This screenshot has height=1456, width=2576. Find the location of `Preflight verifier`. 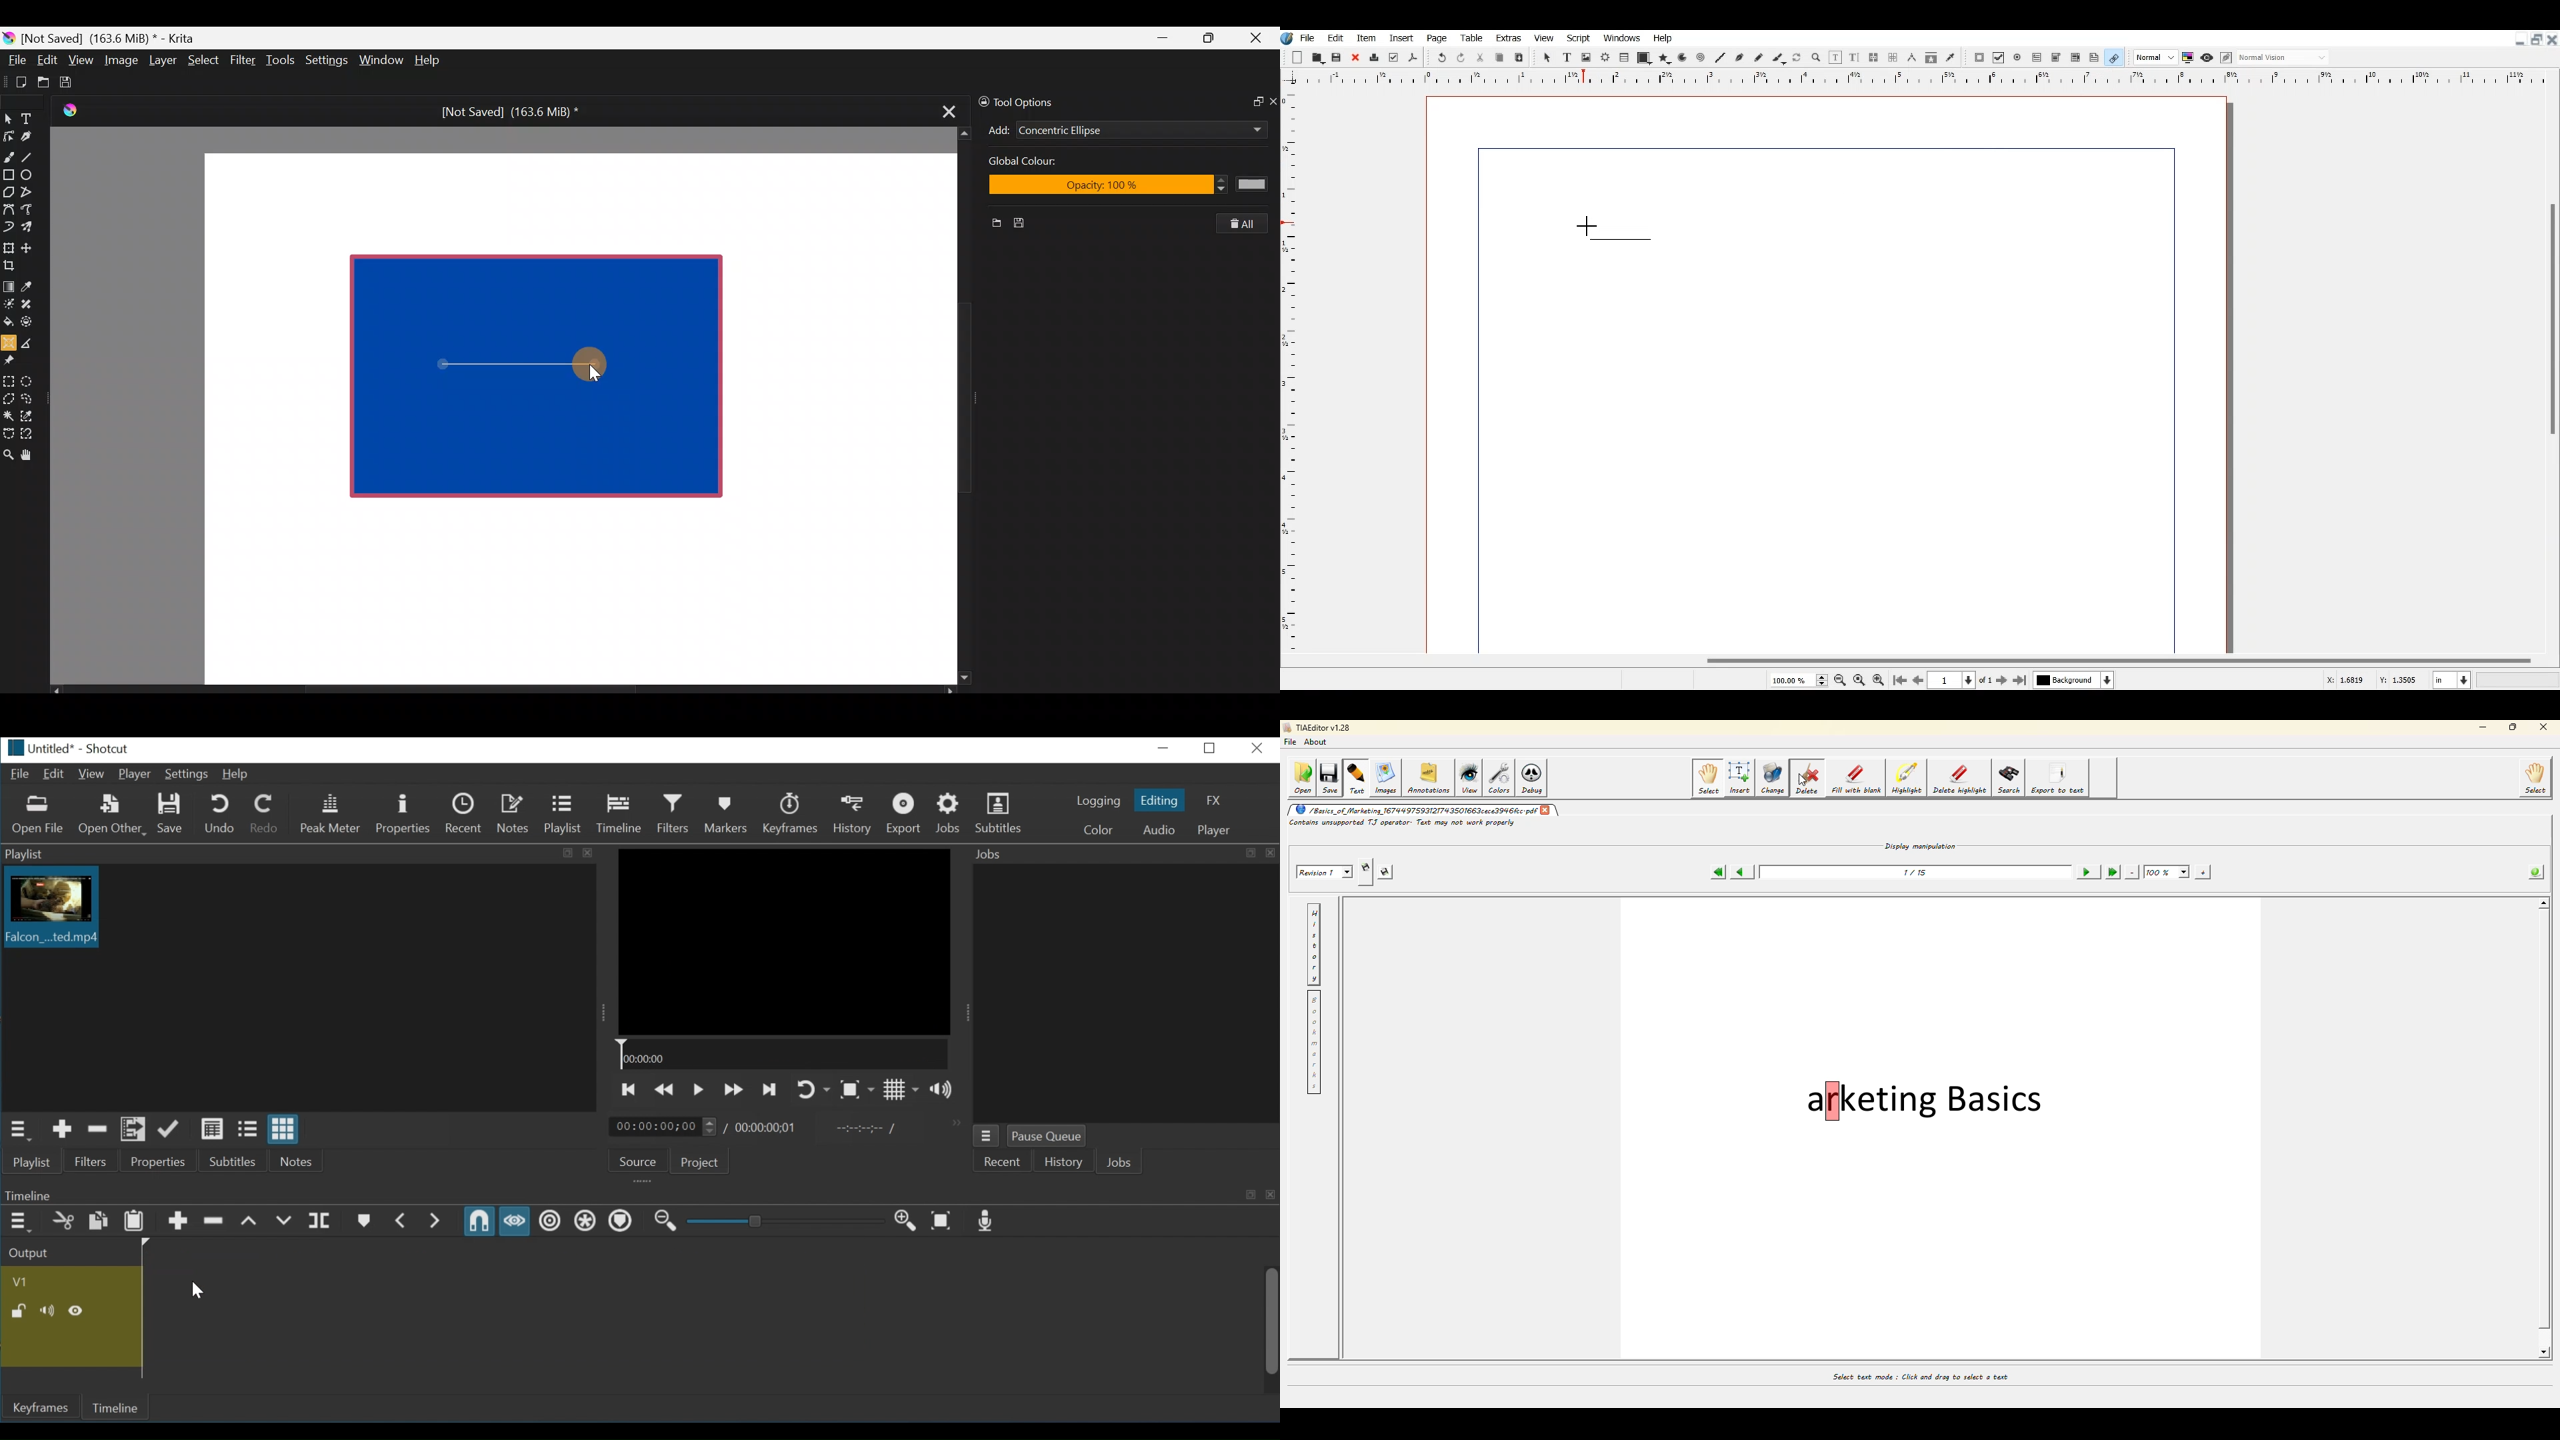

Preflight verifier is located at coordinates (1393, 58).